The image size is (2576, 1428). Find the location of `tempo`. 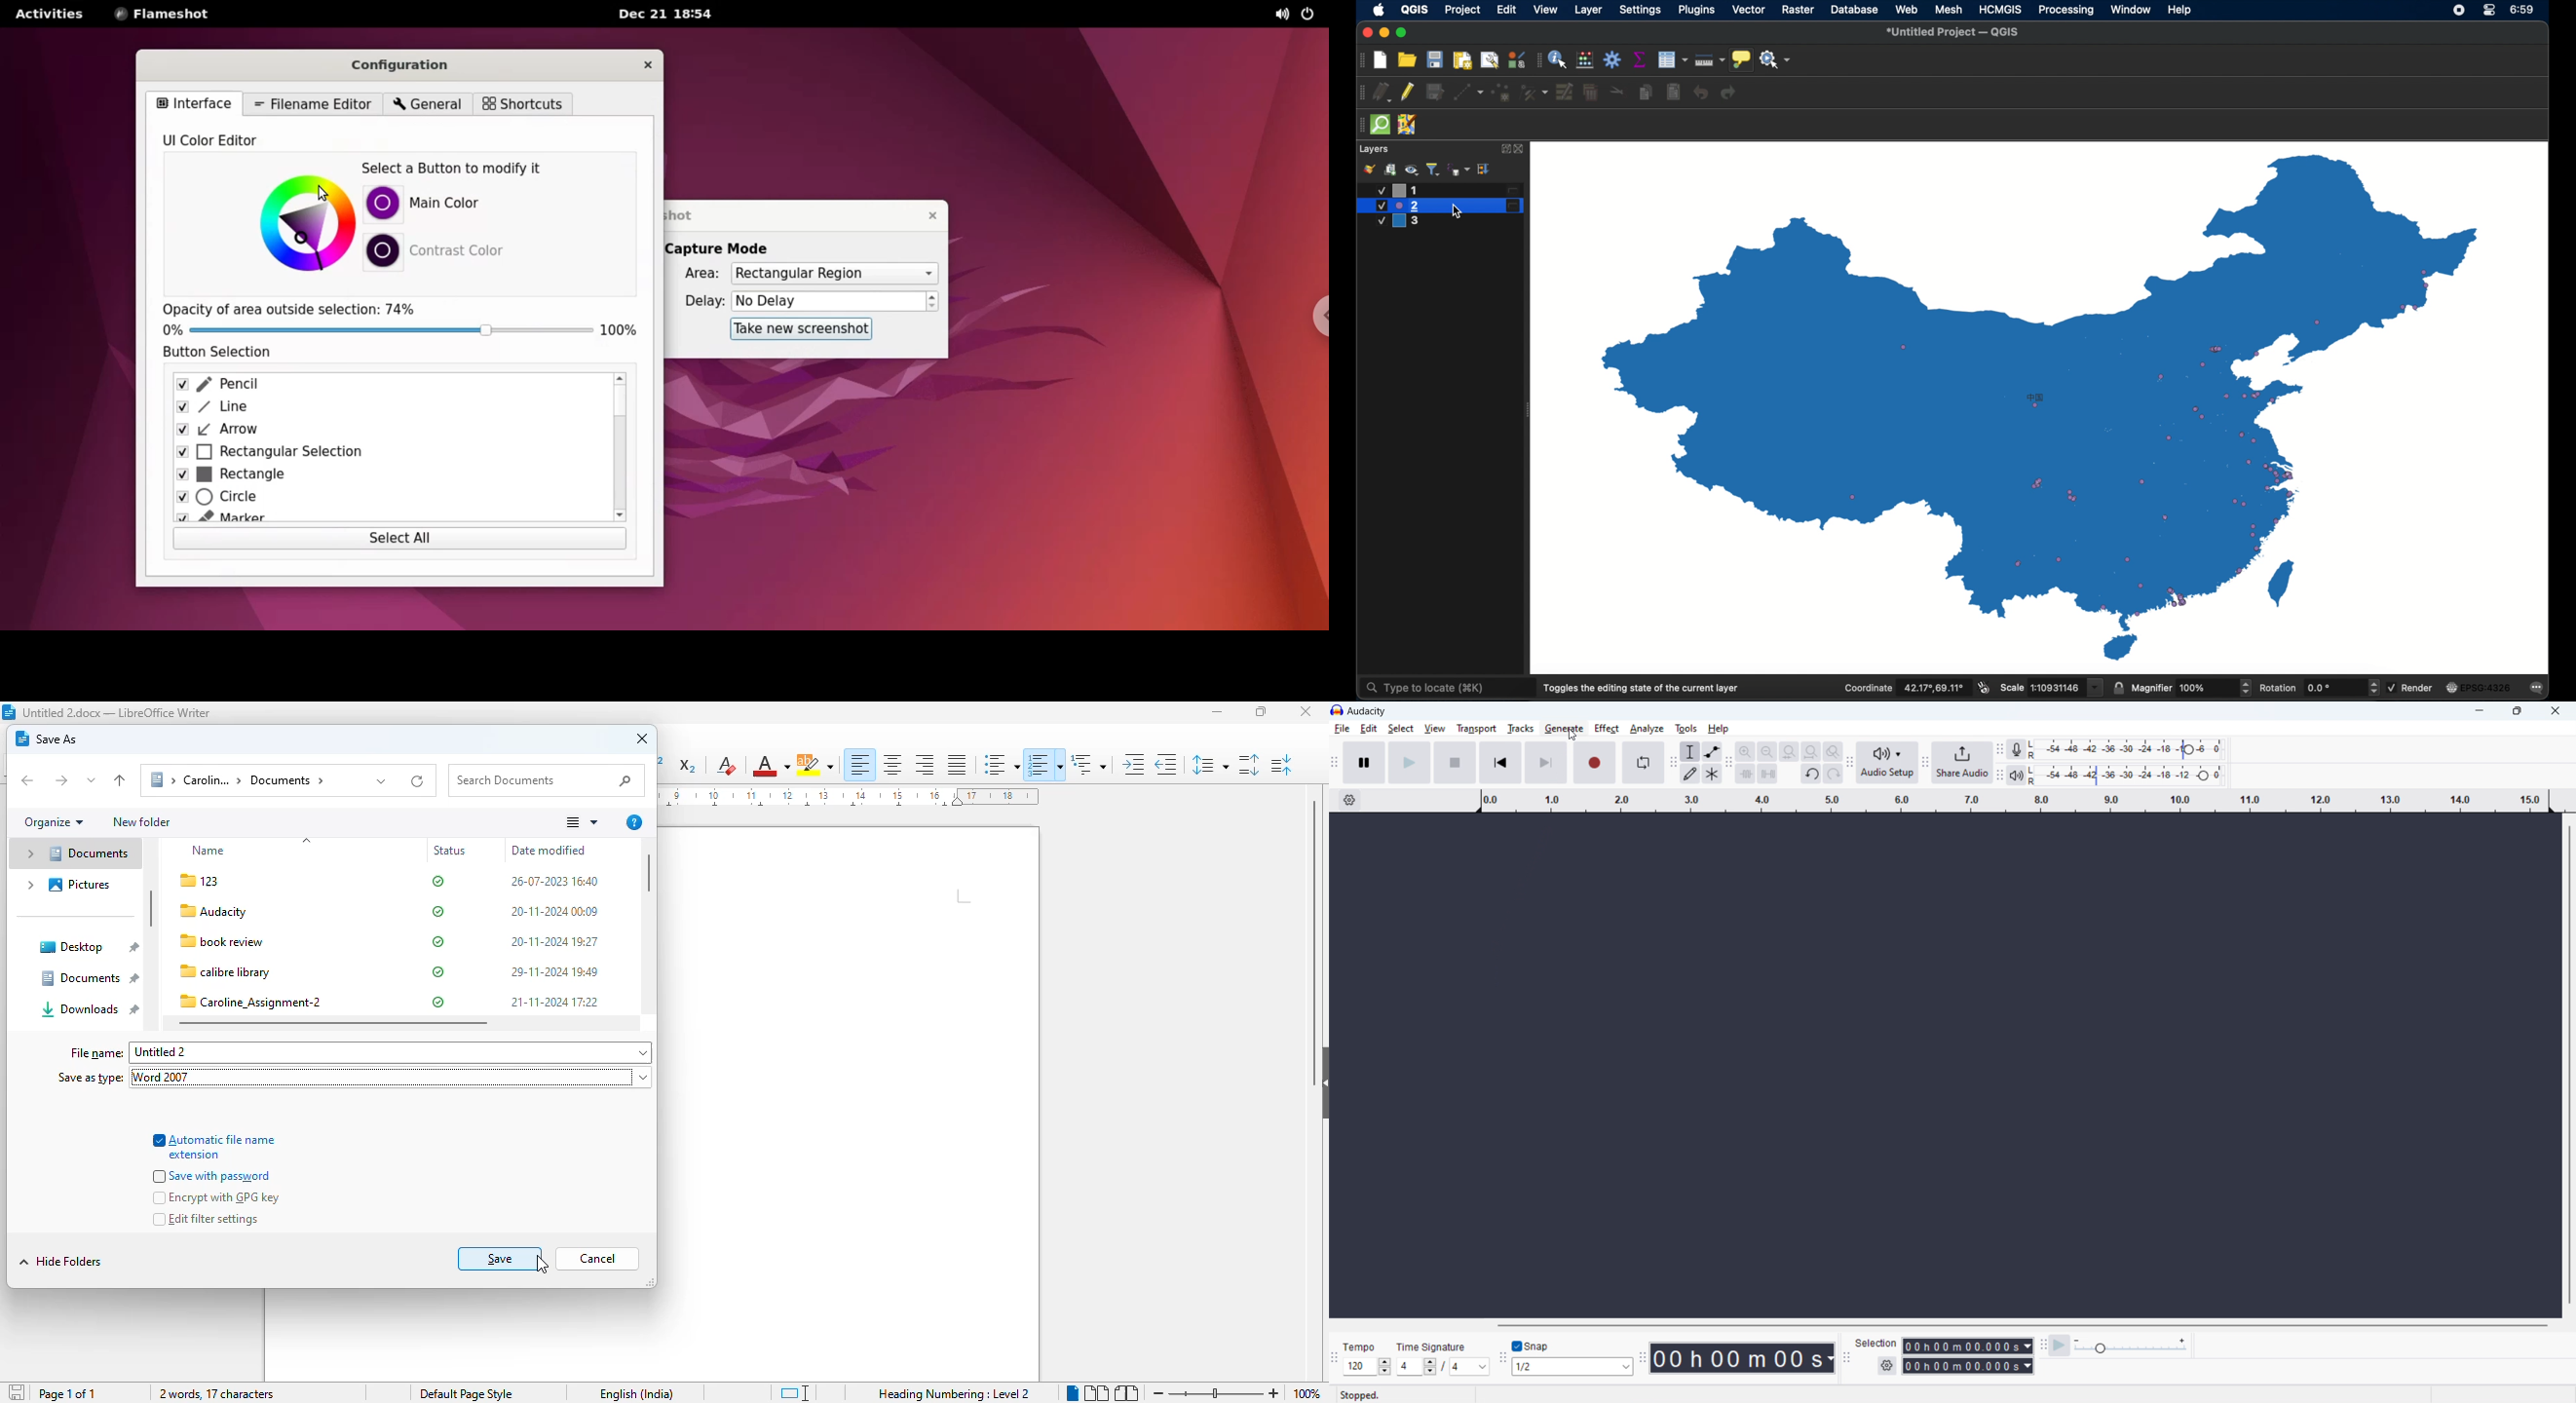

tempo is located at coordinates (1365, 1345).